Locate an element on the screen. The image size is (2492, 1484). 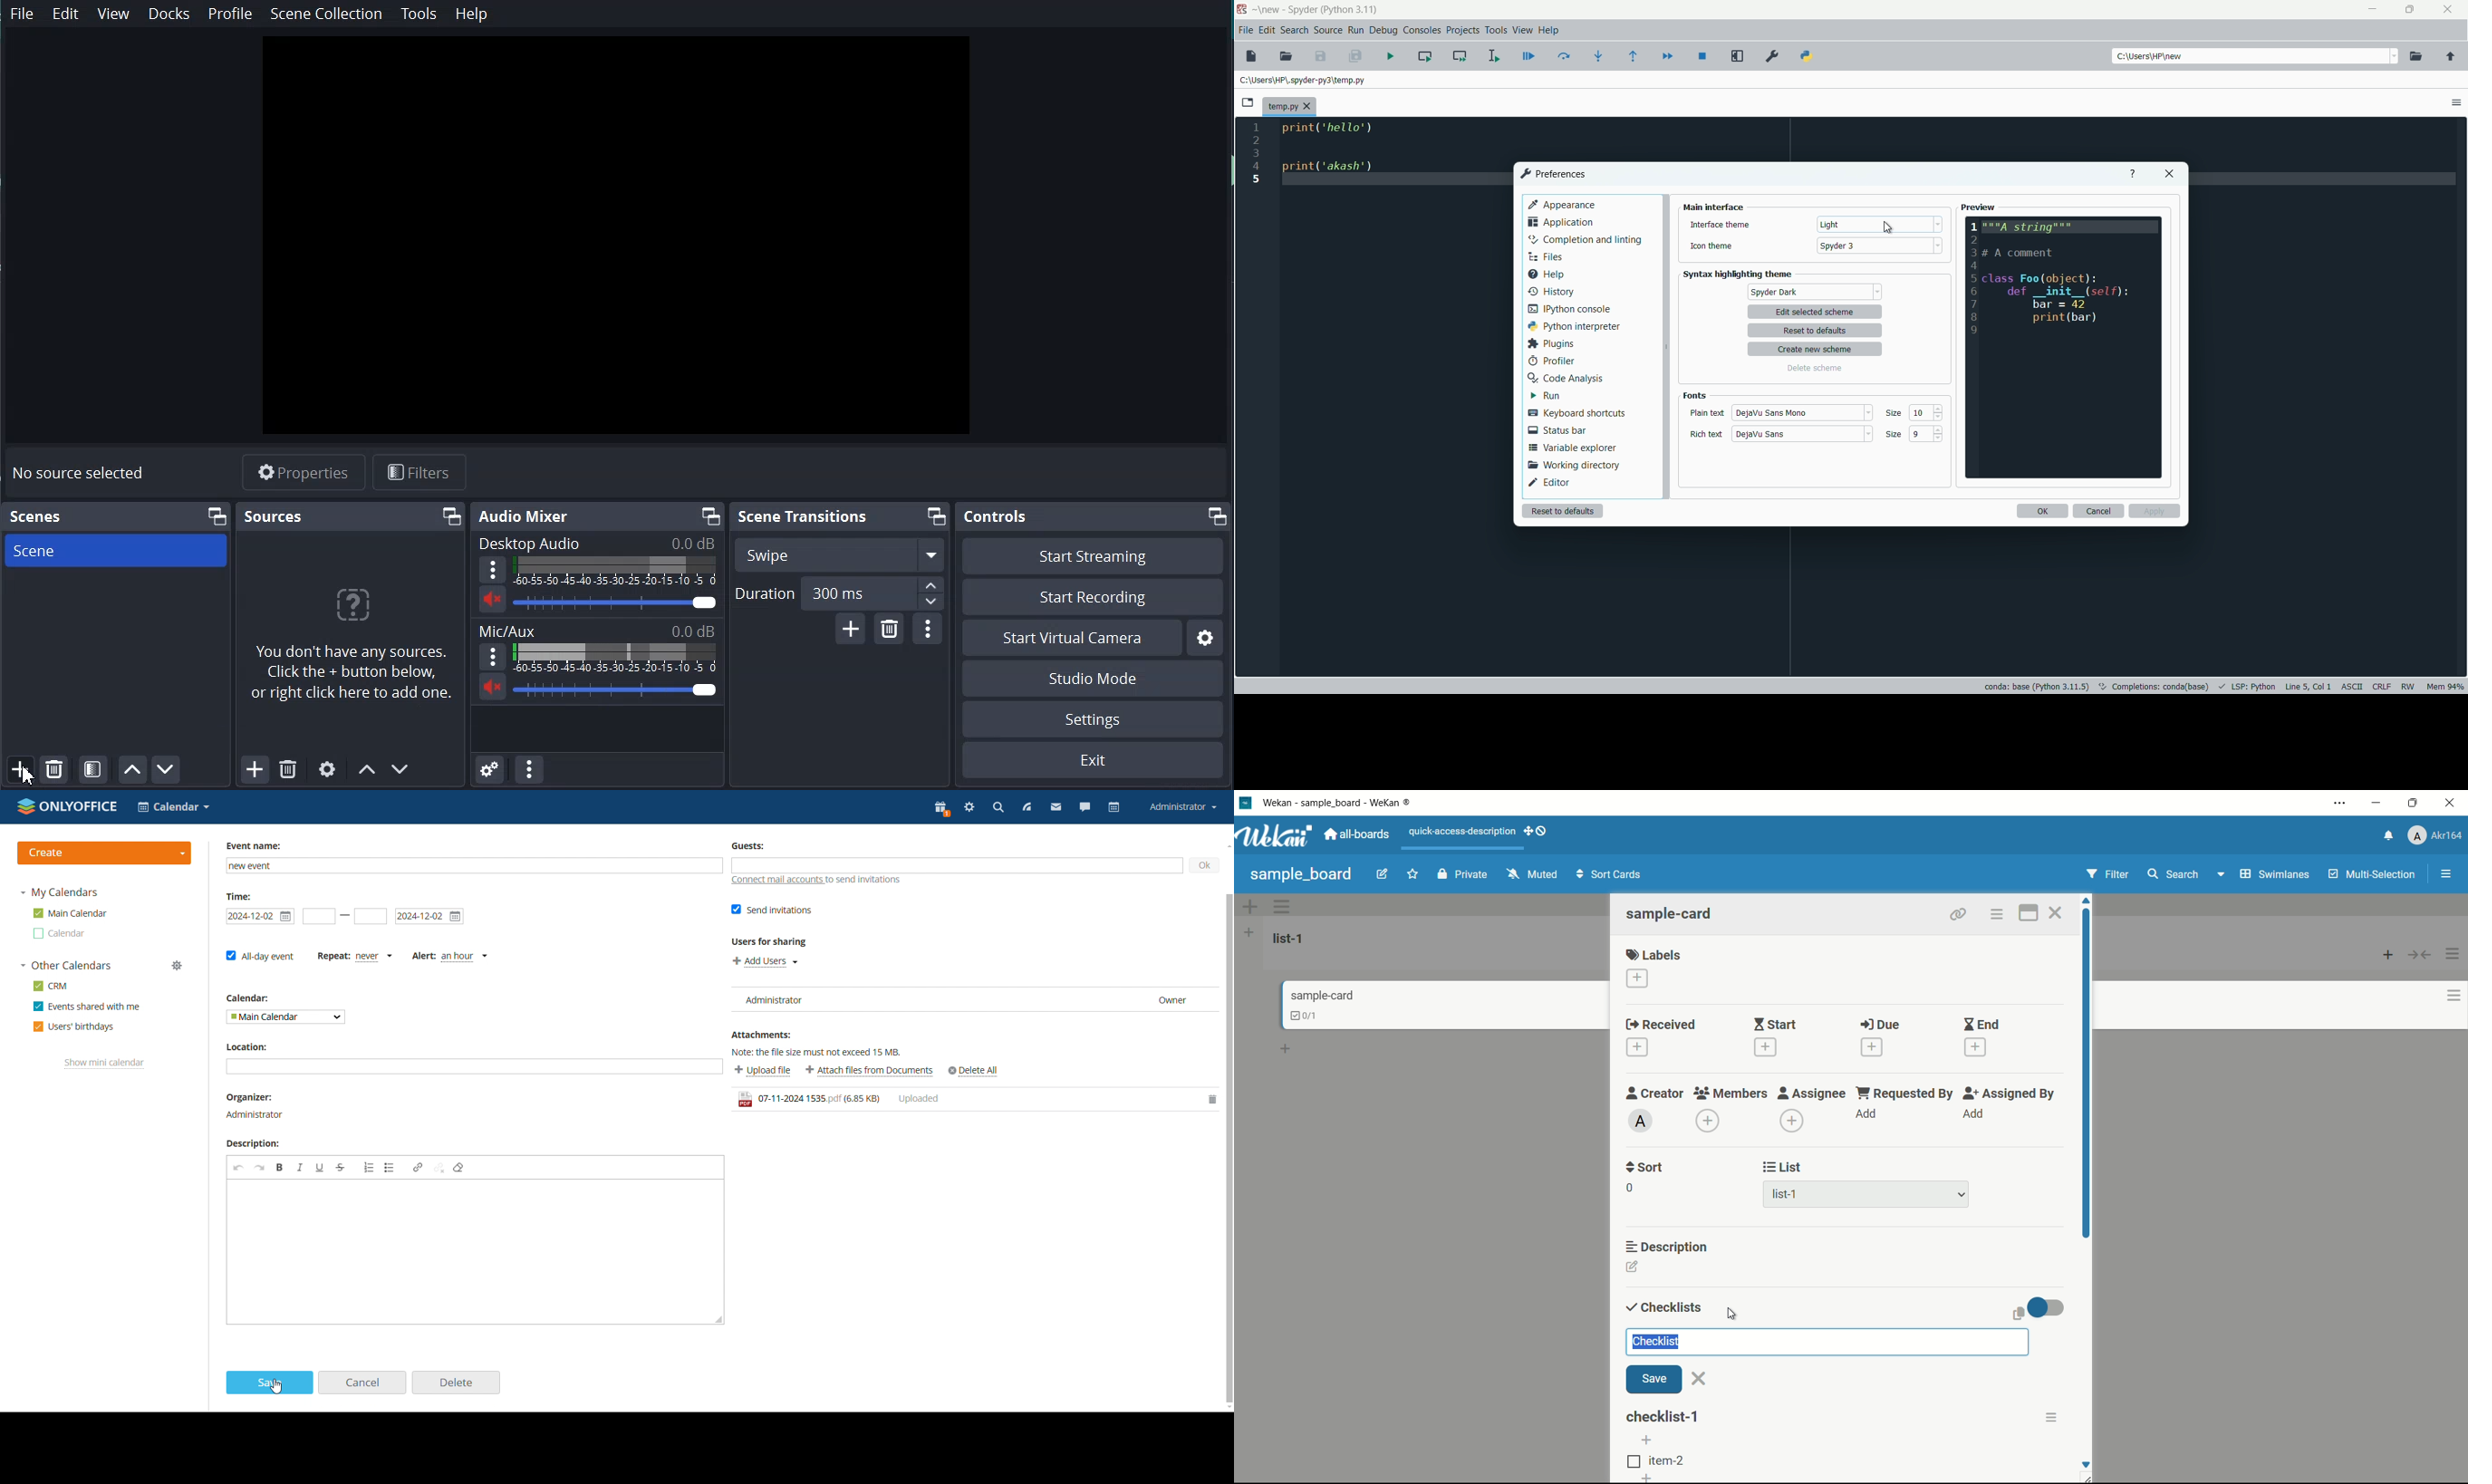
Remove Selected Source is located at coordinates (287, 770).